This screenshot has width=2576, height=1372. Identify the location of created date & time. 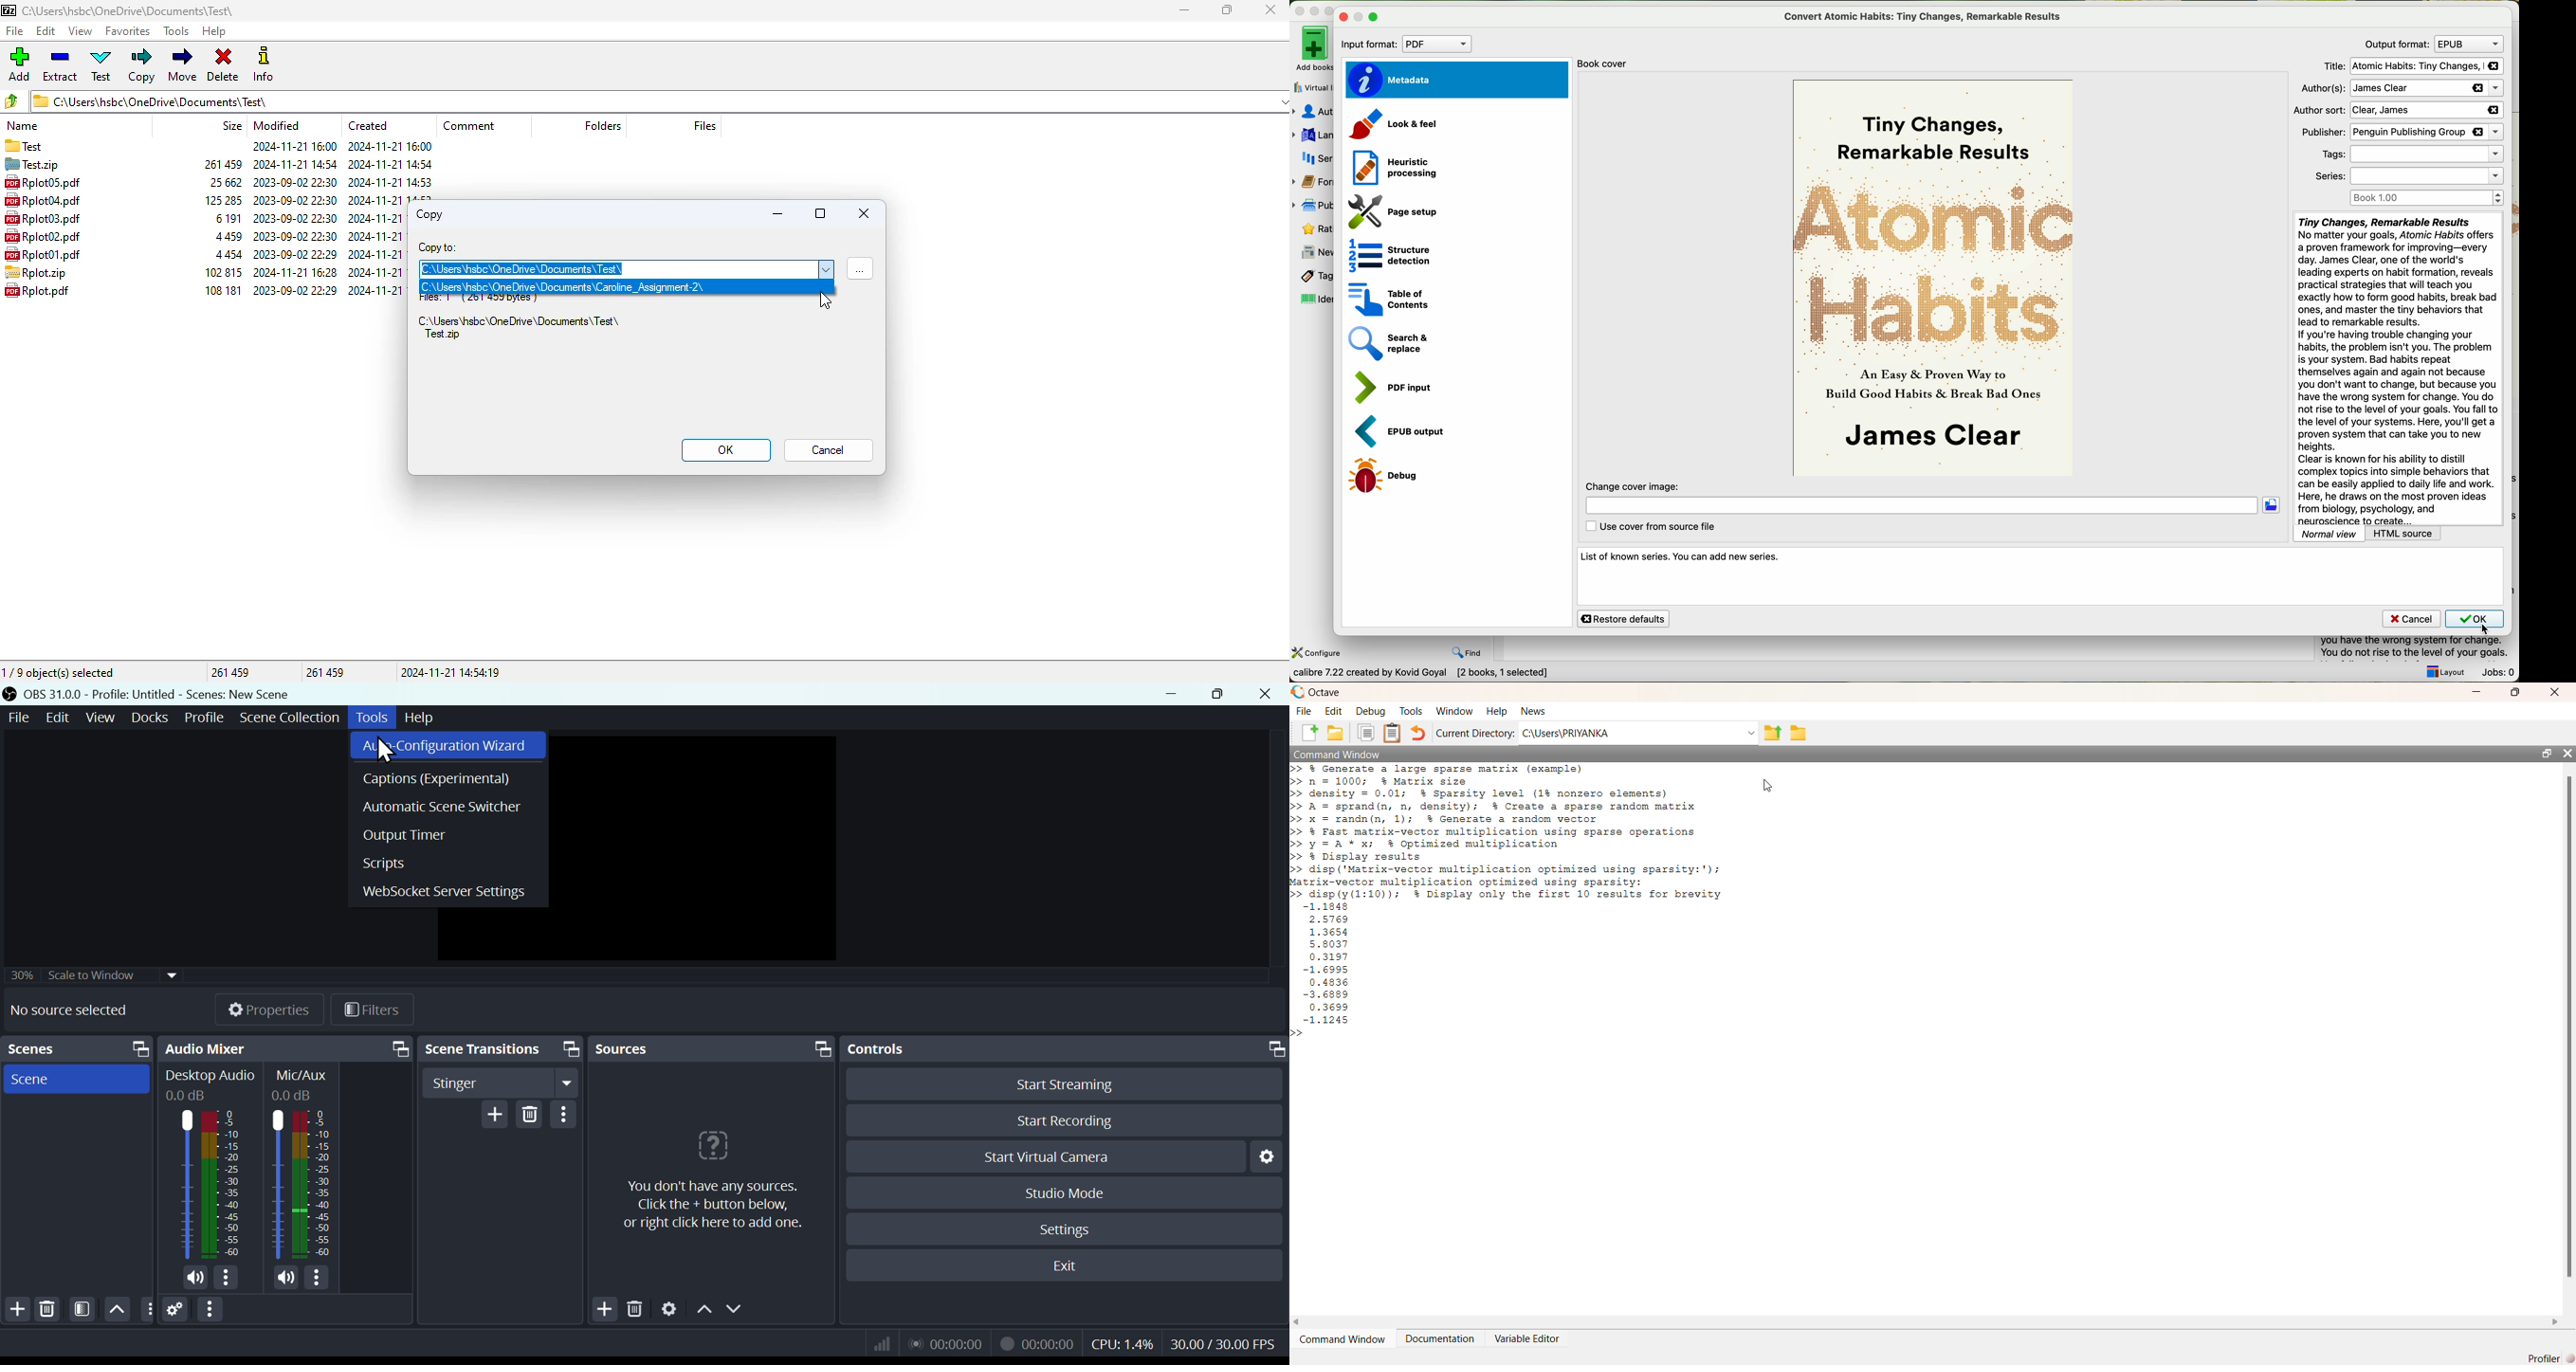
(376, 218).